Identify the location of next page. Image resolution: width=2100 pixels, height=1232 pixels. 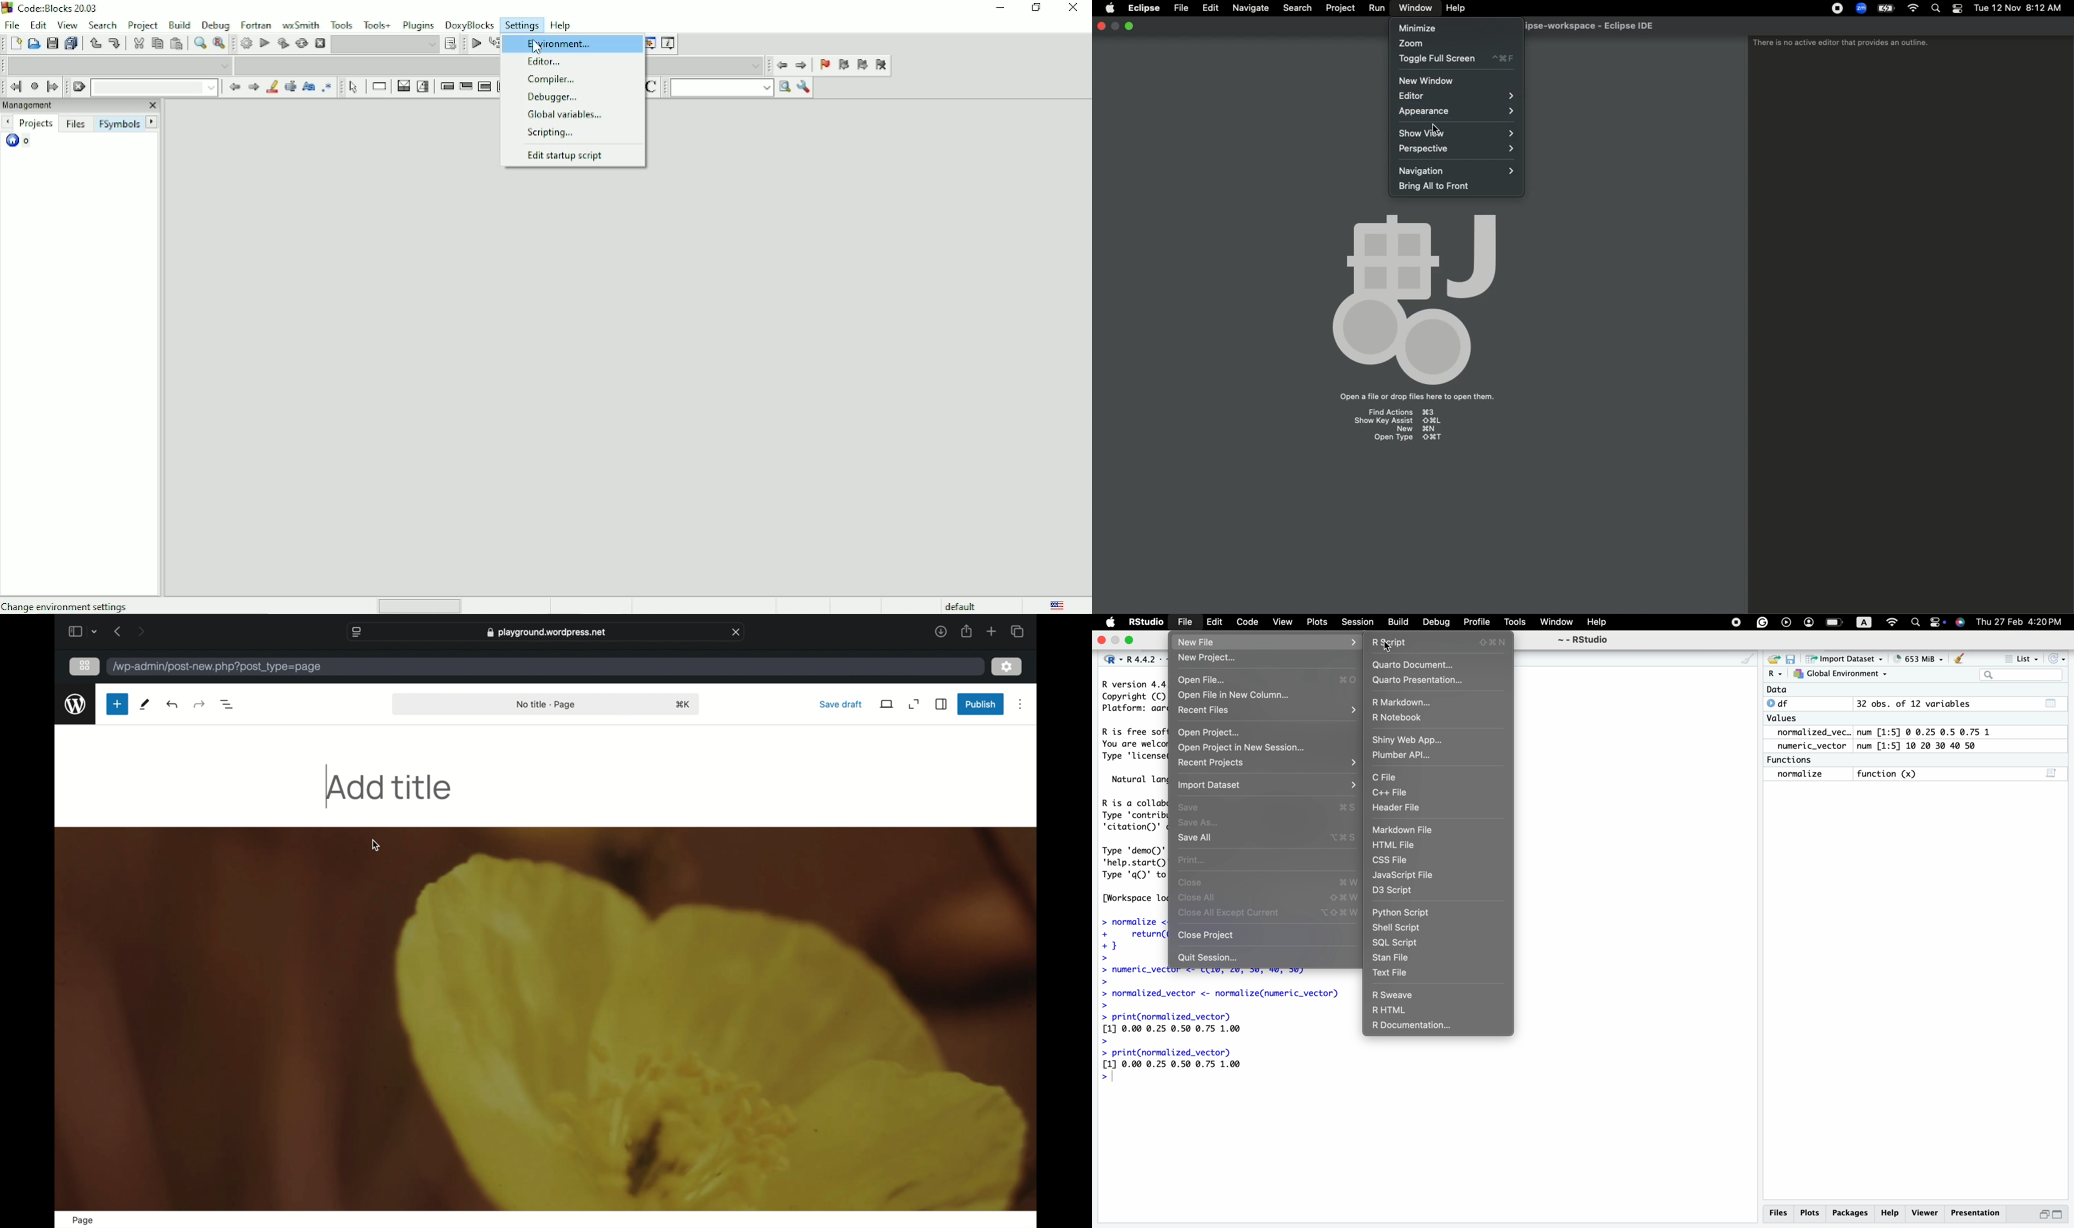
(141, 630).